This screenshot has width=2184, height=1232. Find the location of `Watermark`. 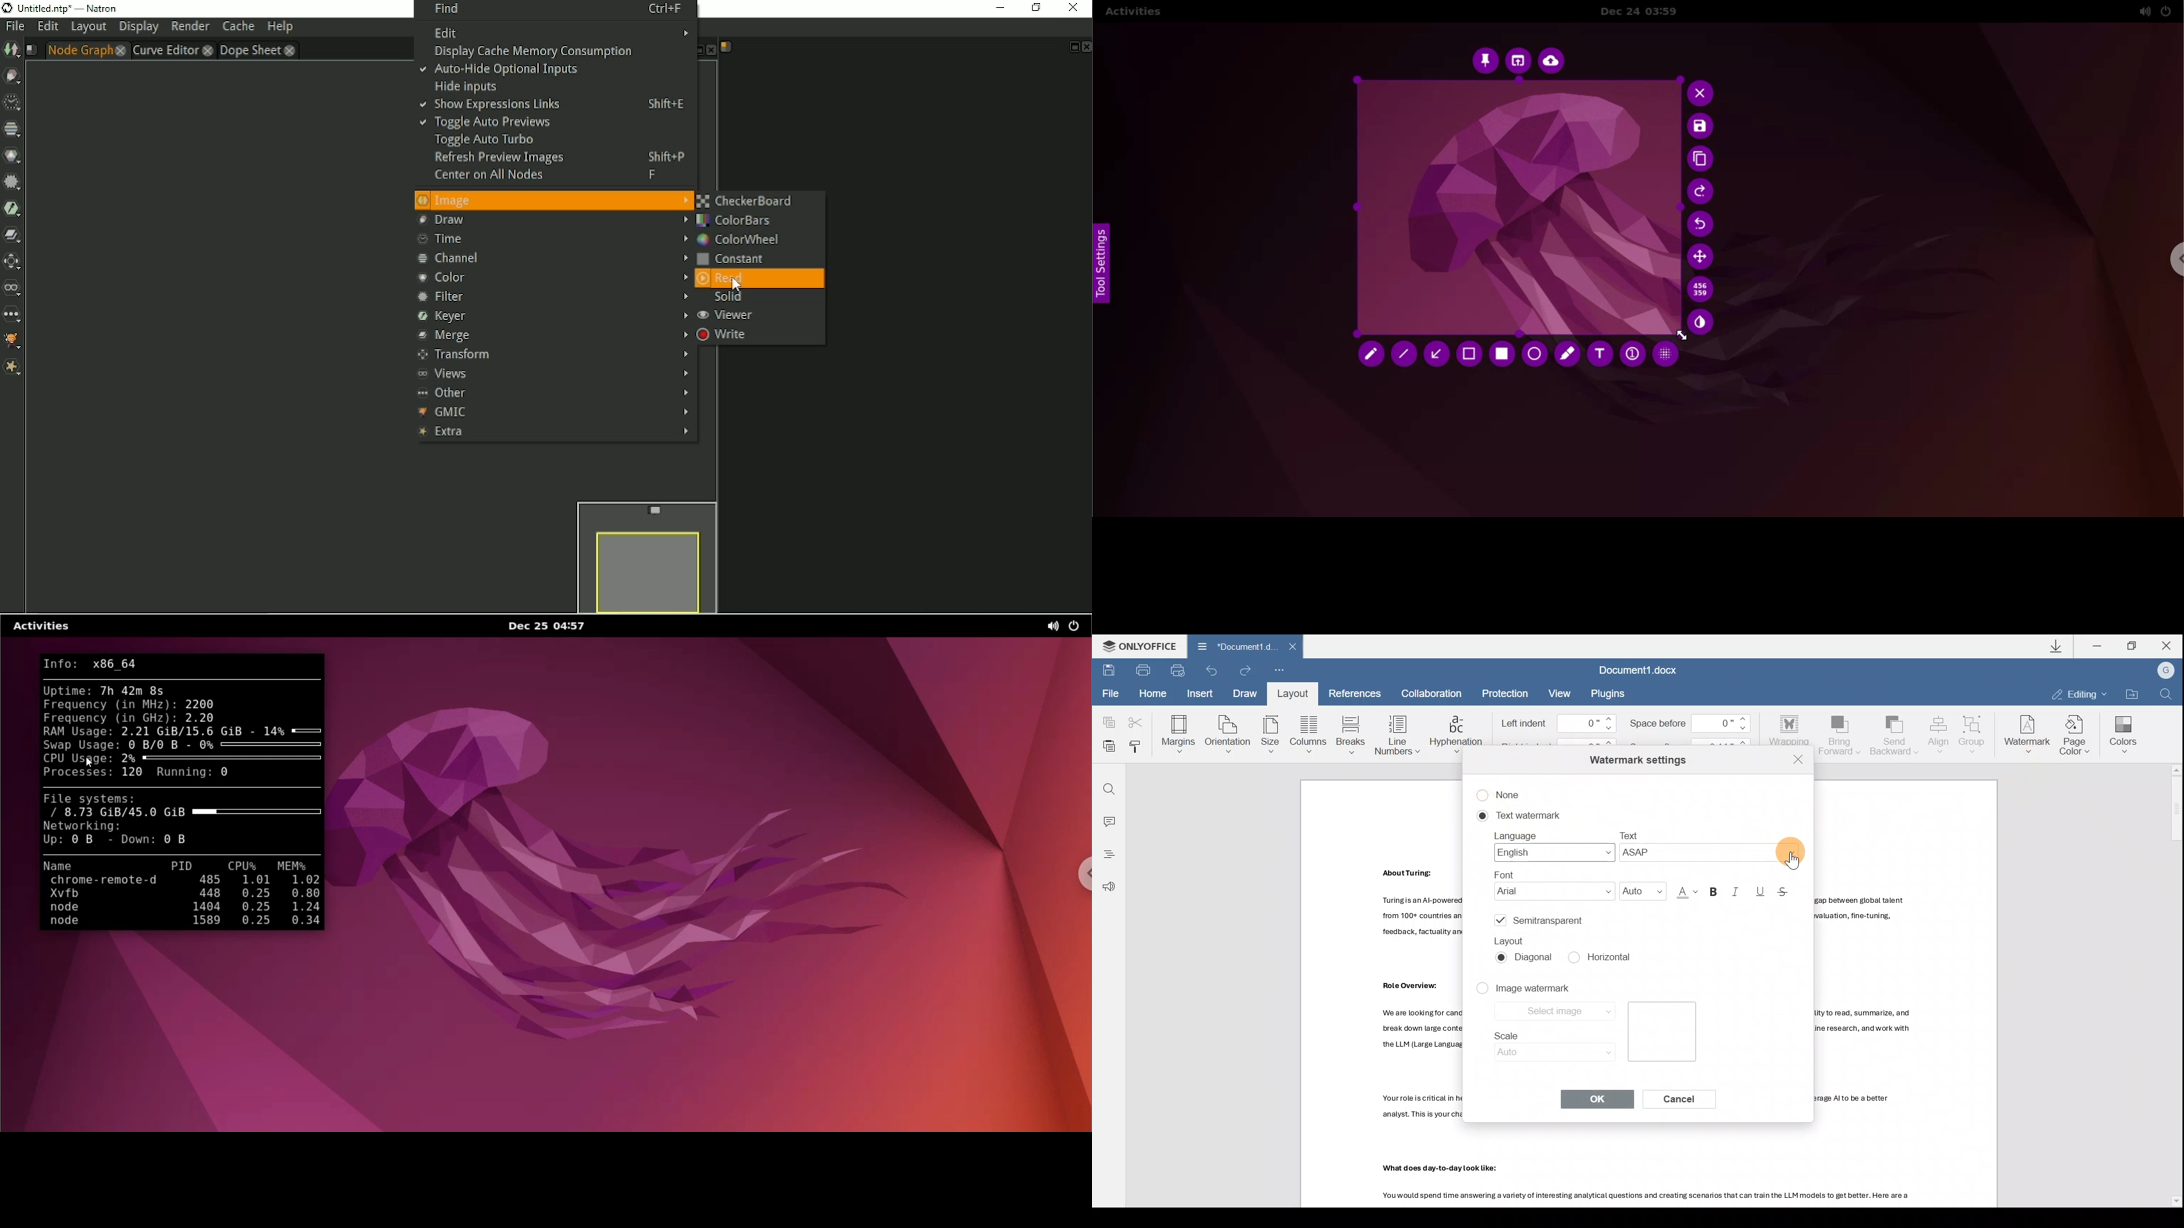

Watermark is located at coordinates (2029, 732).